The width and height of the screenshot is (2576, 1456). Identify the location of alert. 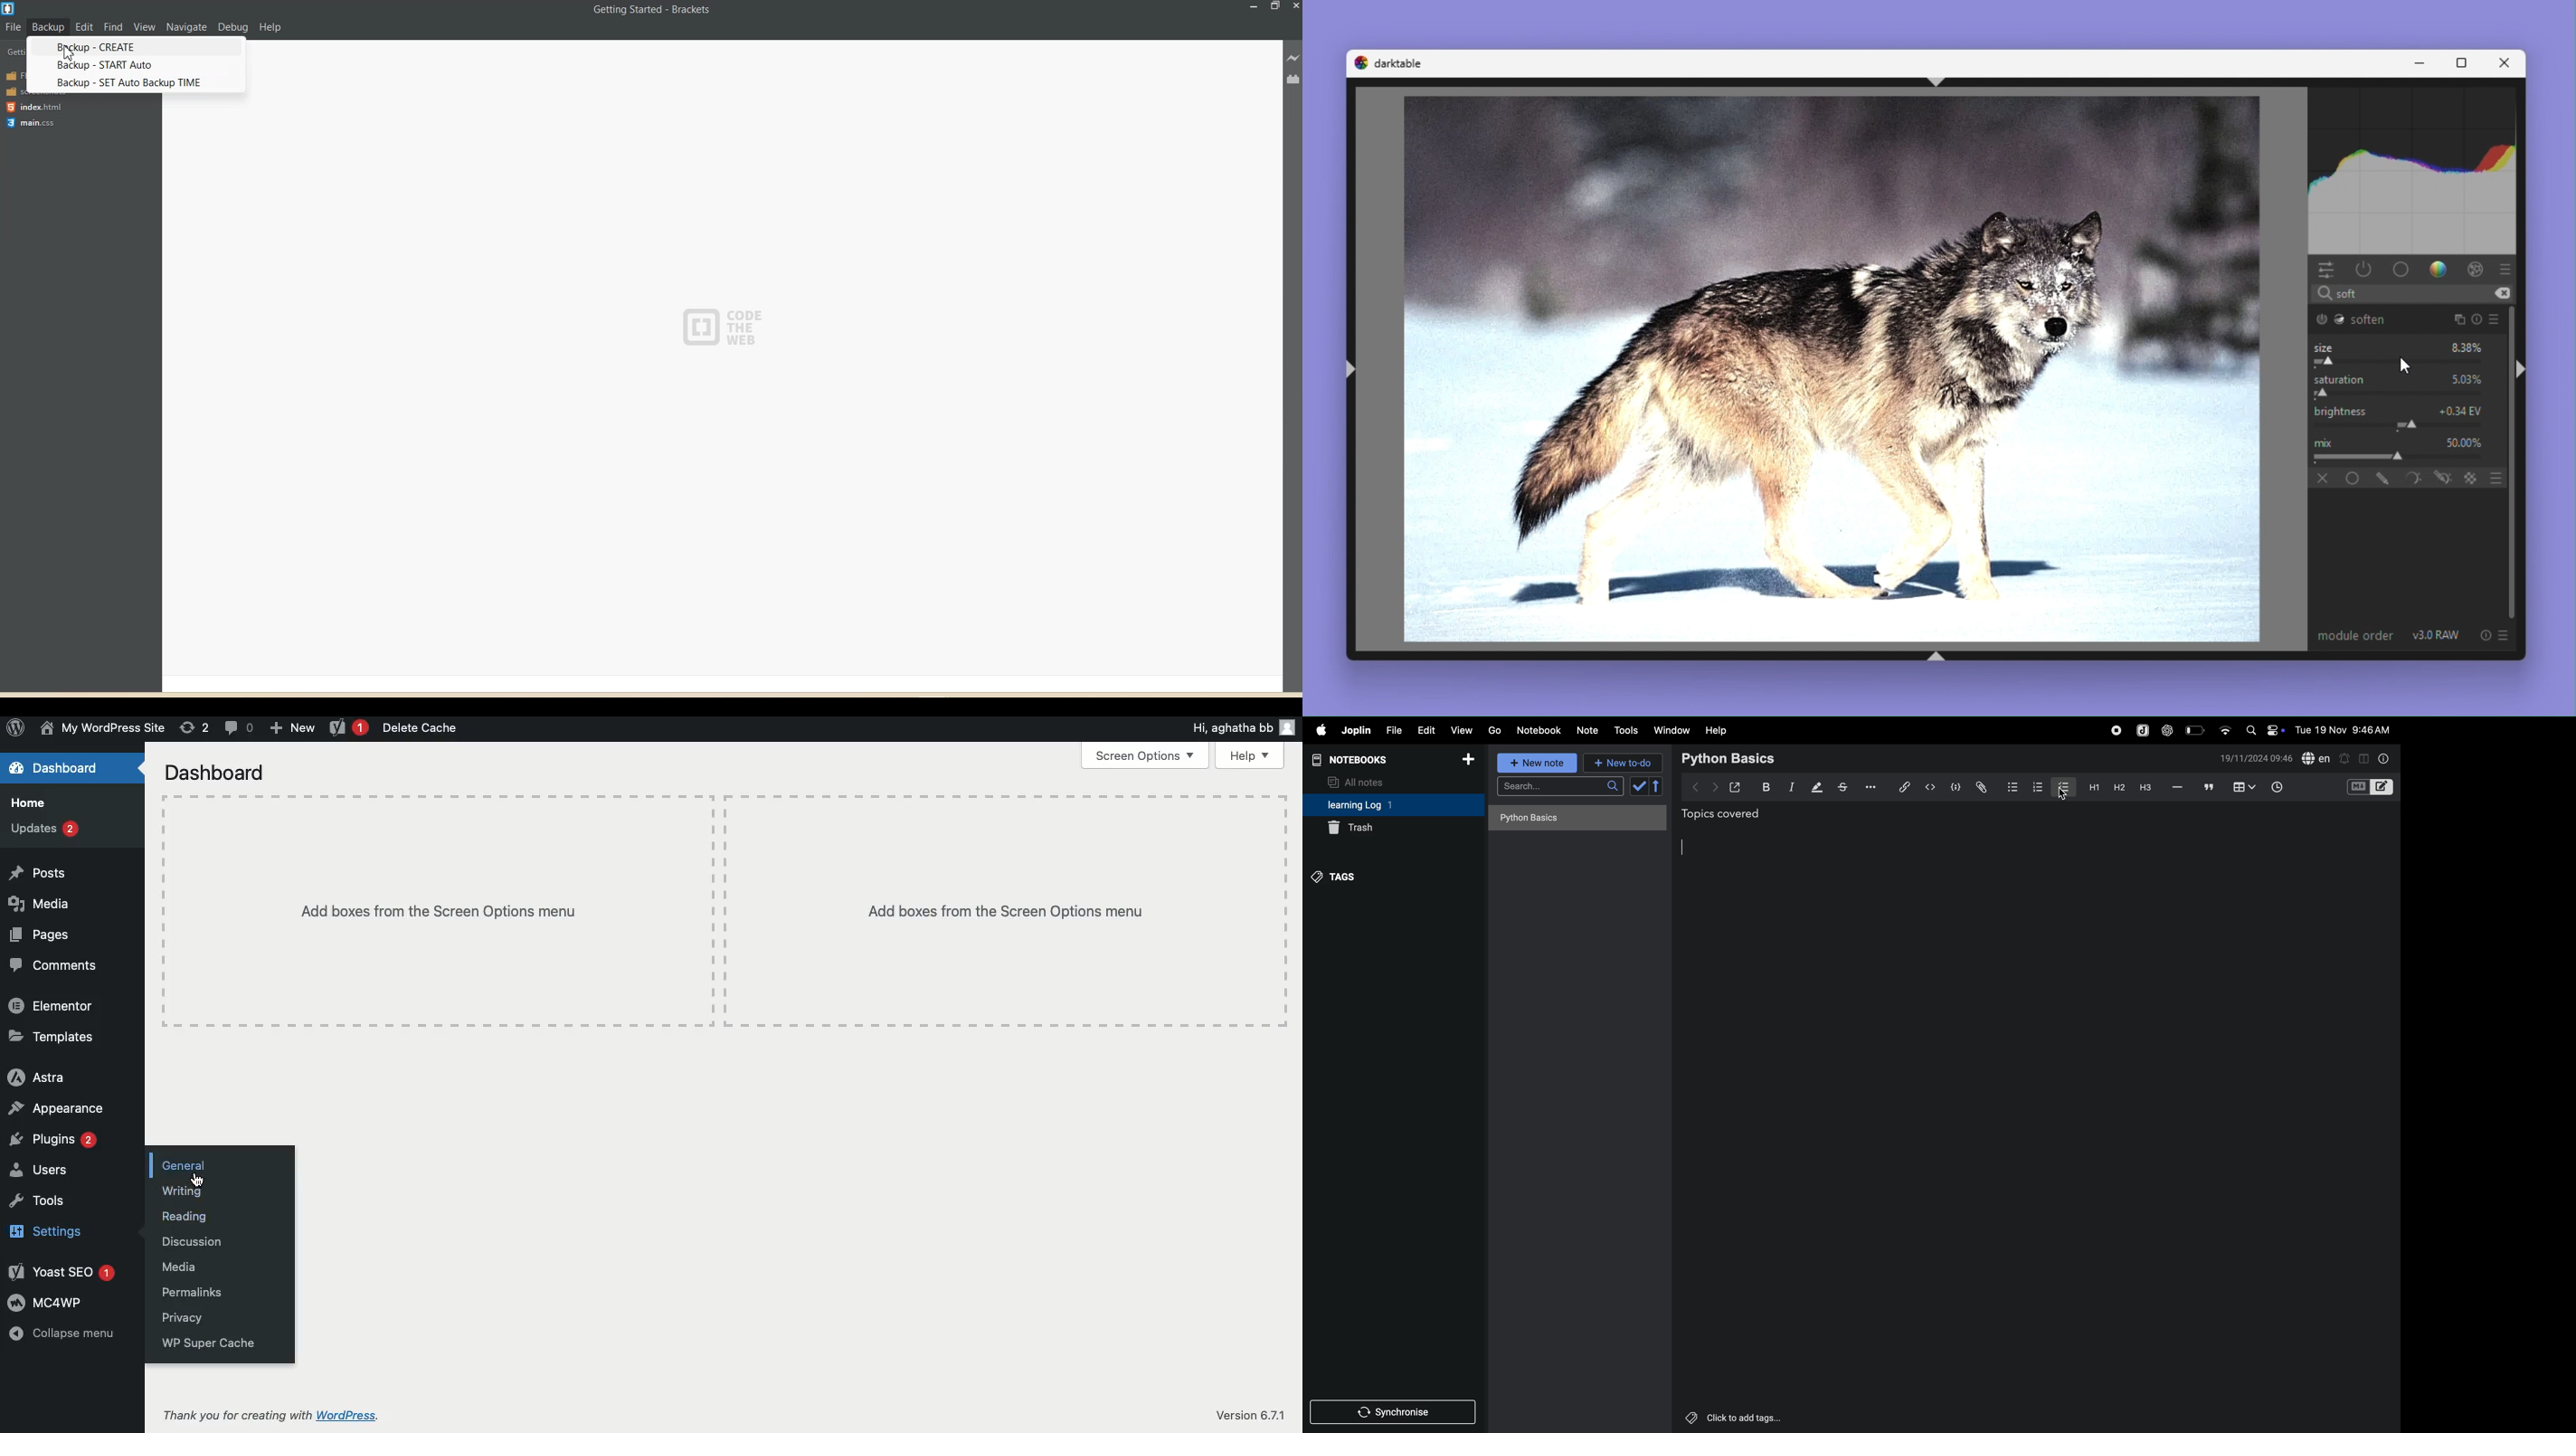
(2346, 757).